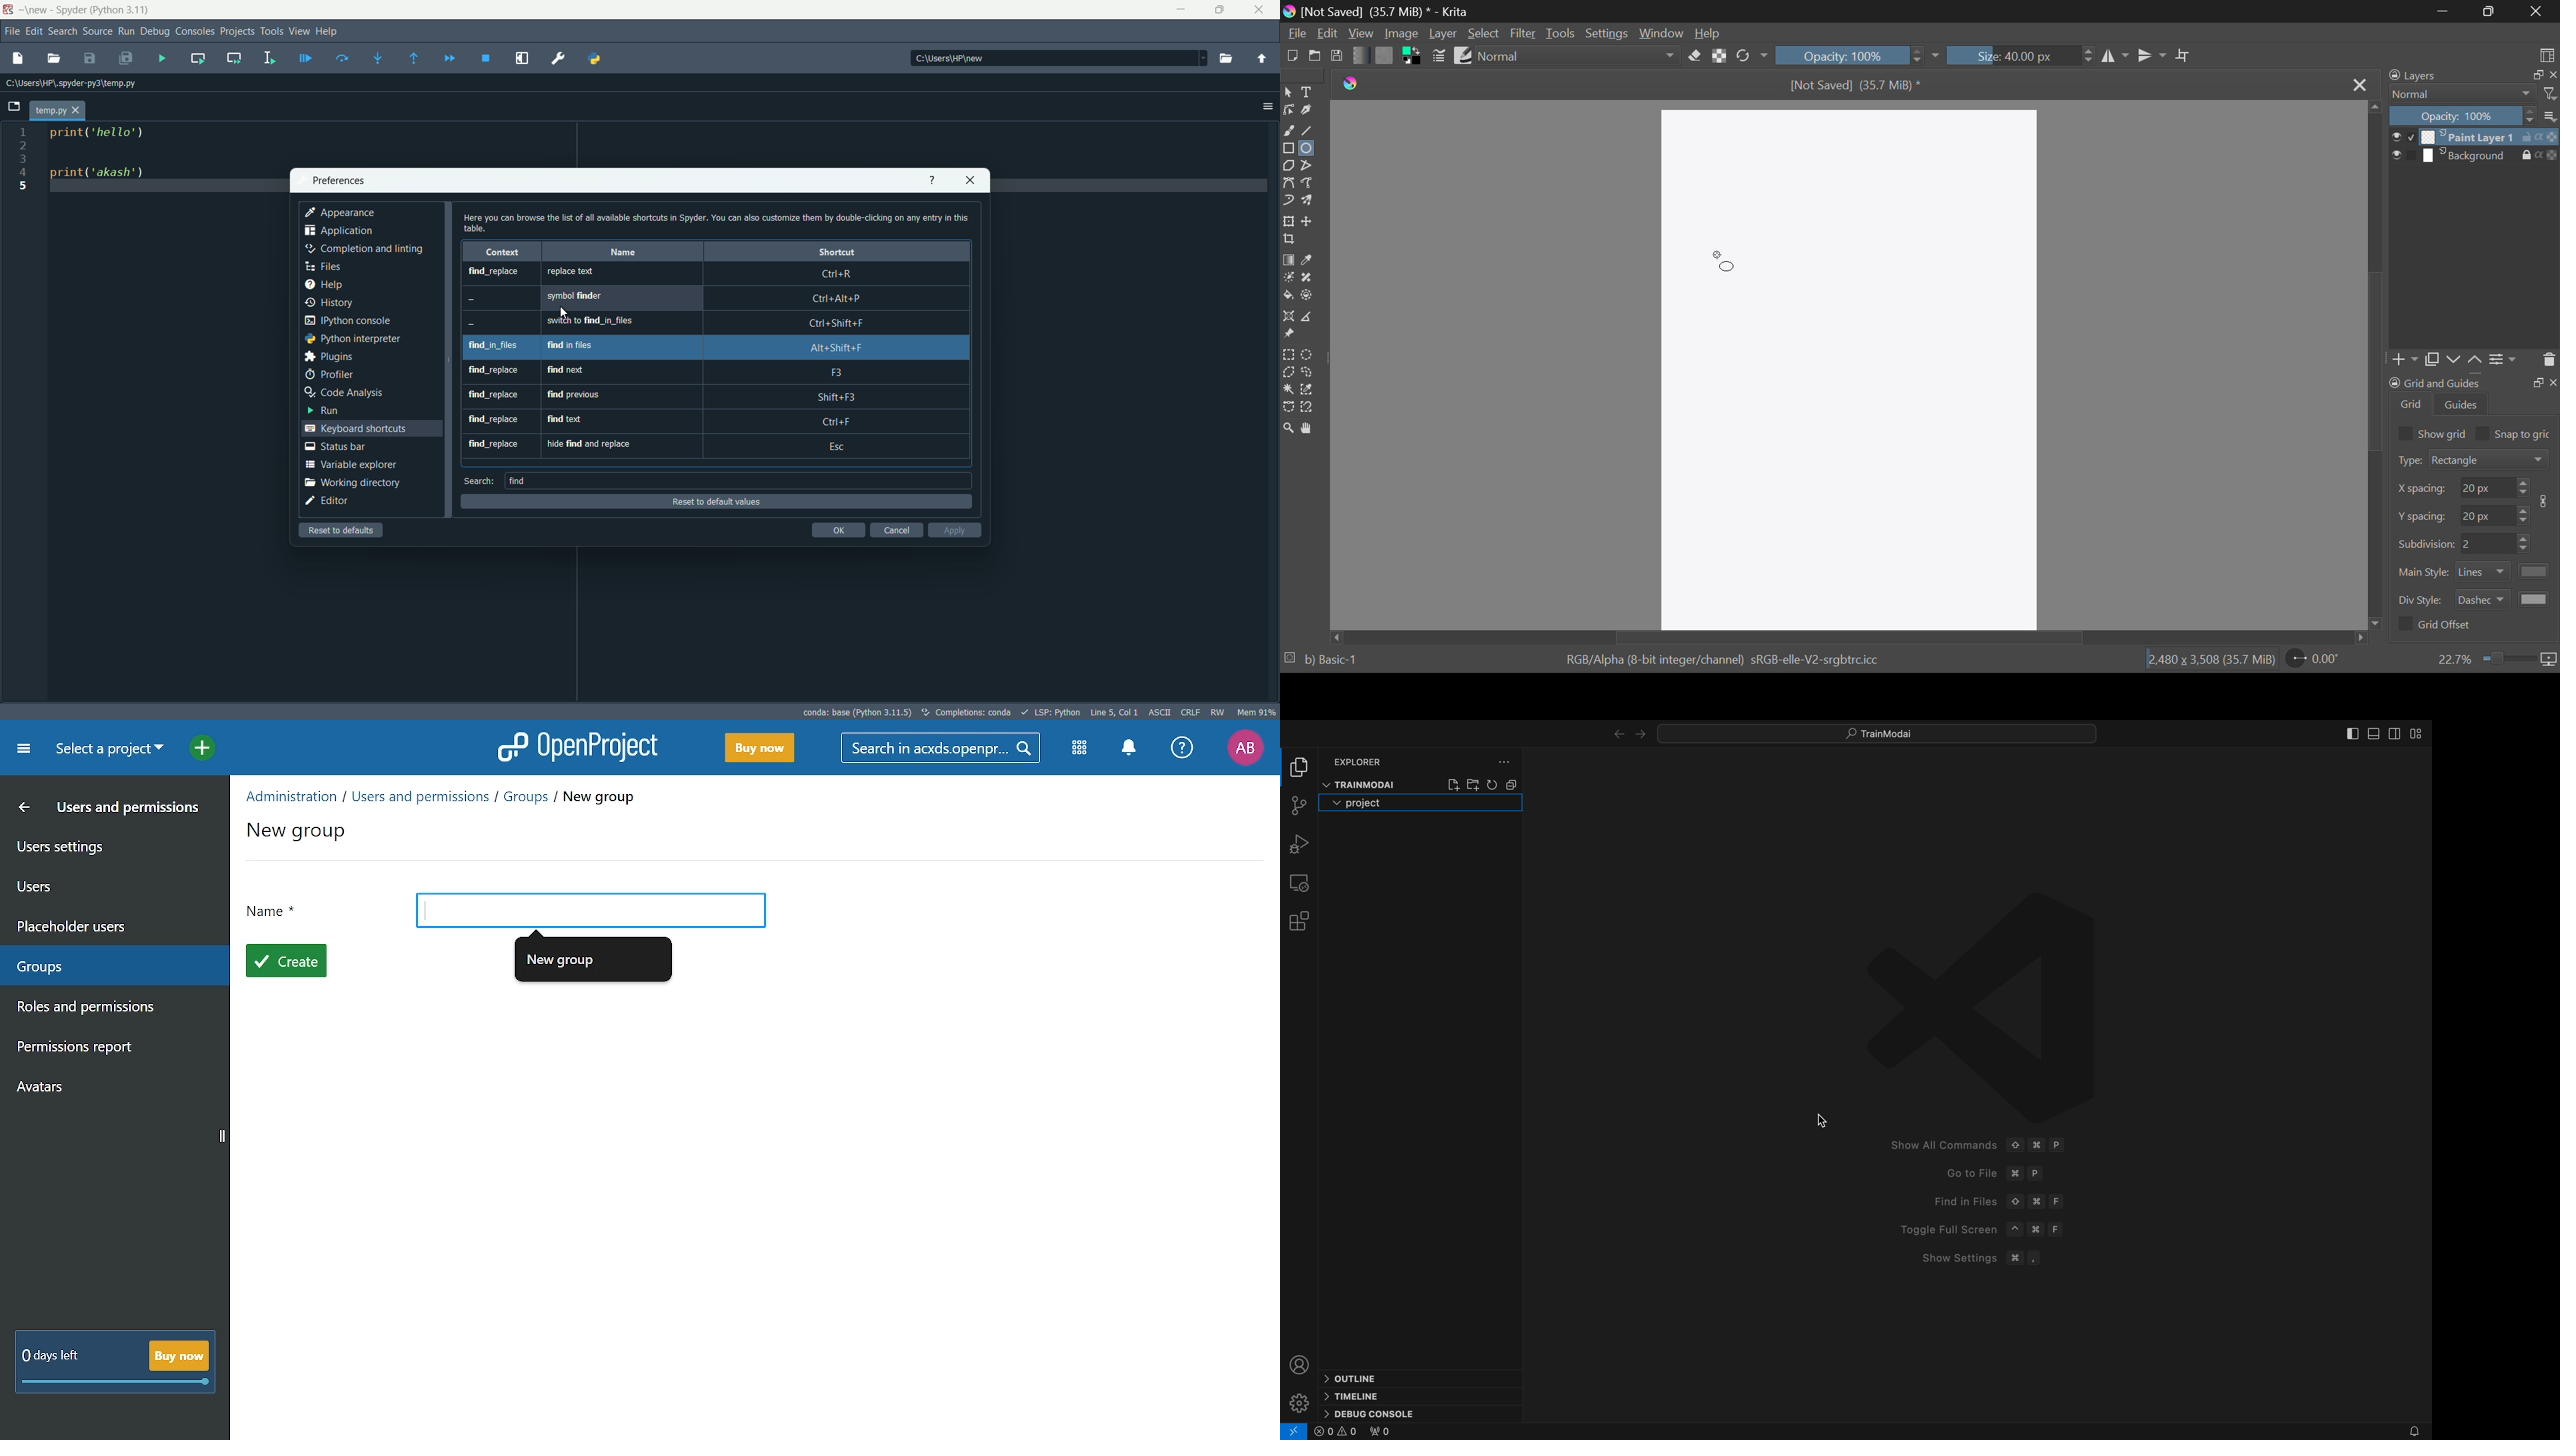 The image size is (2576, 1456). I want to click on extensions, so click(1301, 920).